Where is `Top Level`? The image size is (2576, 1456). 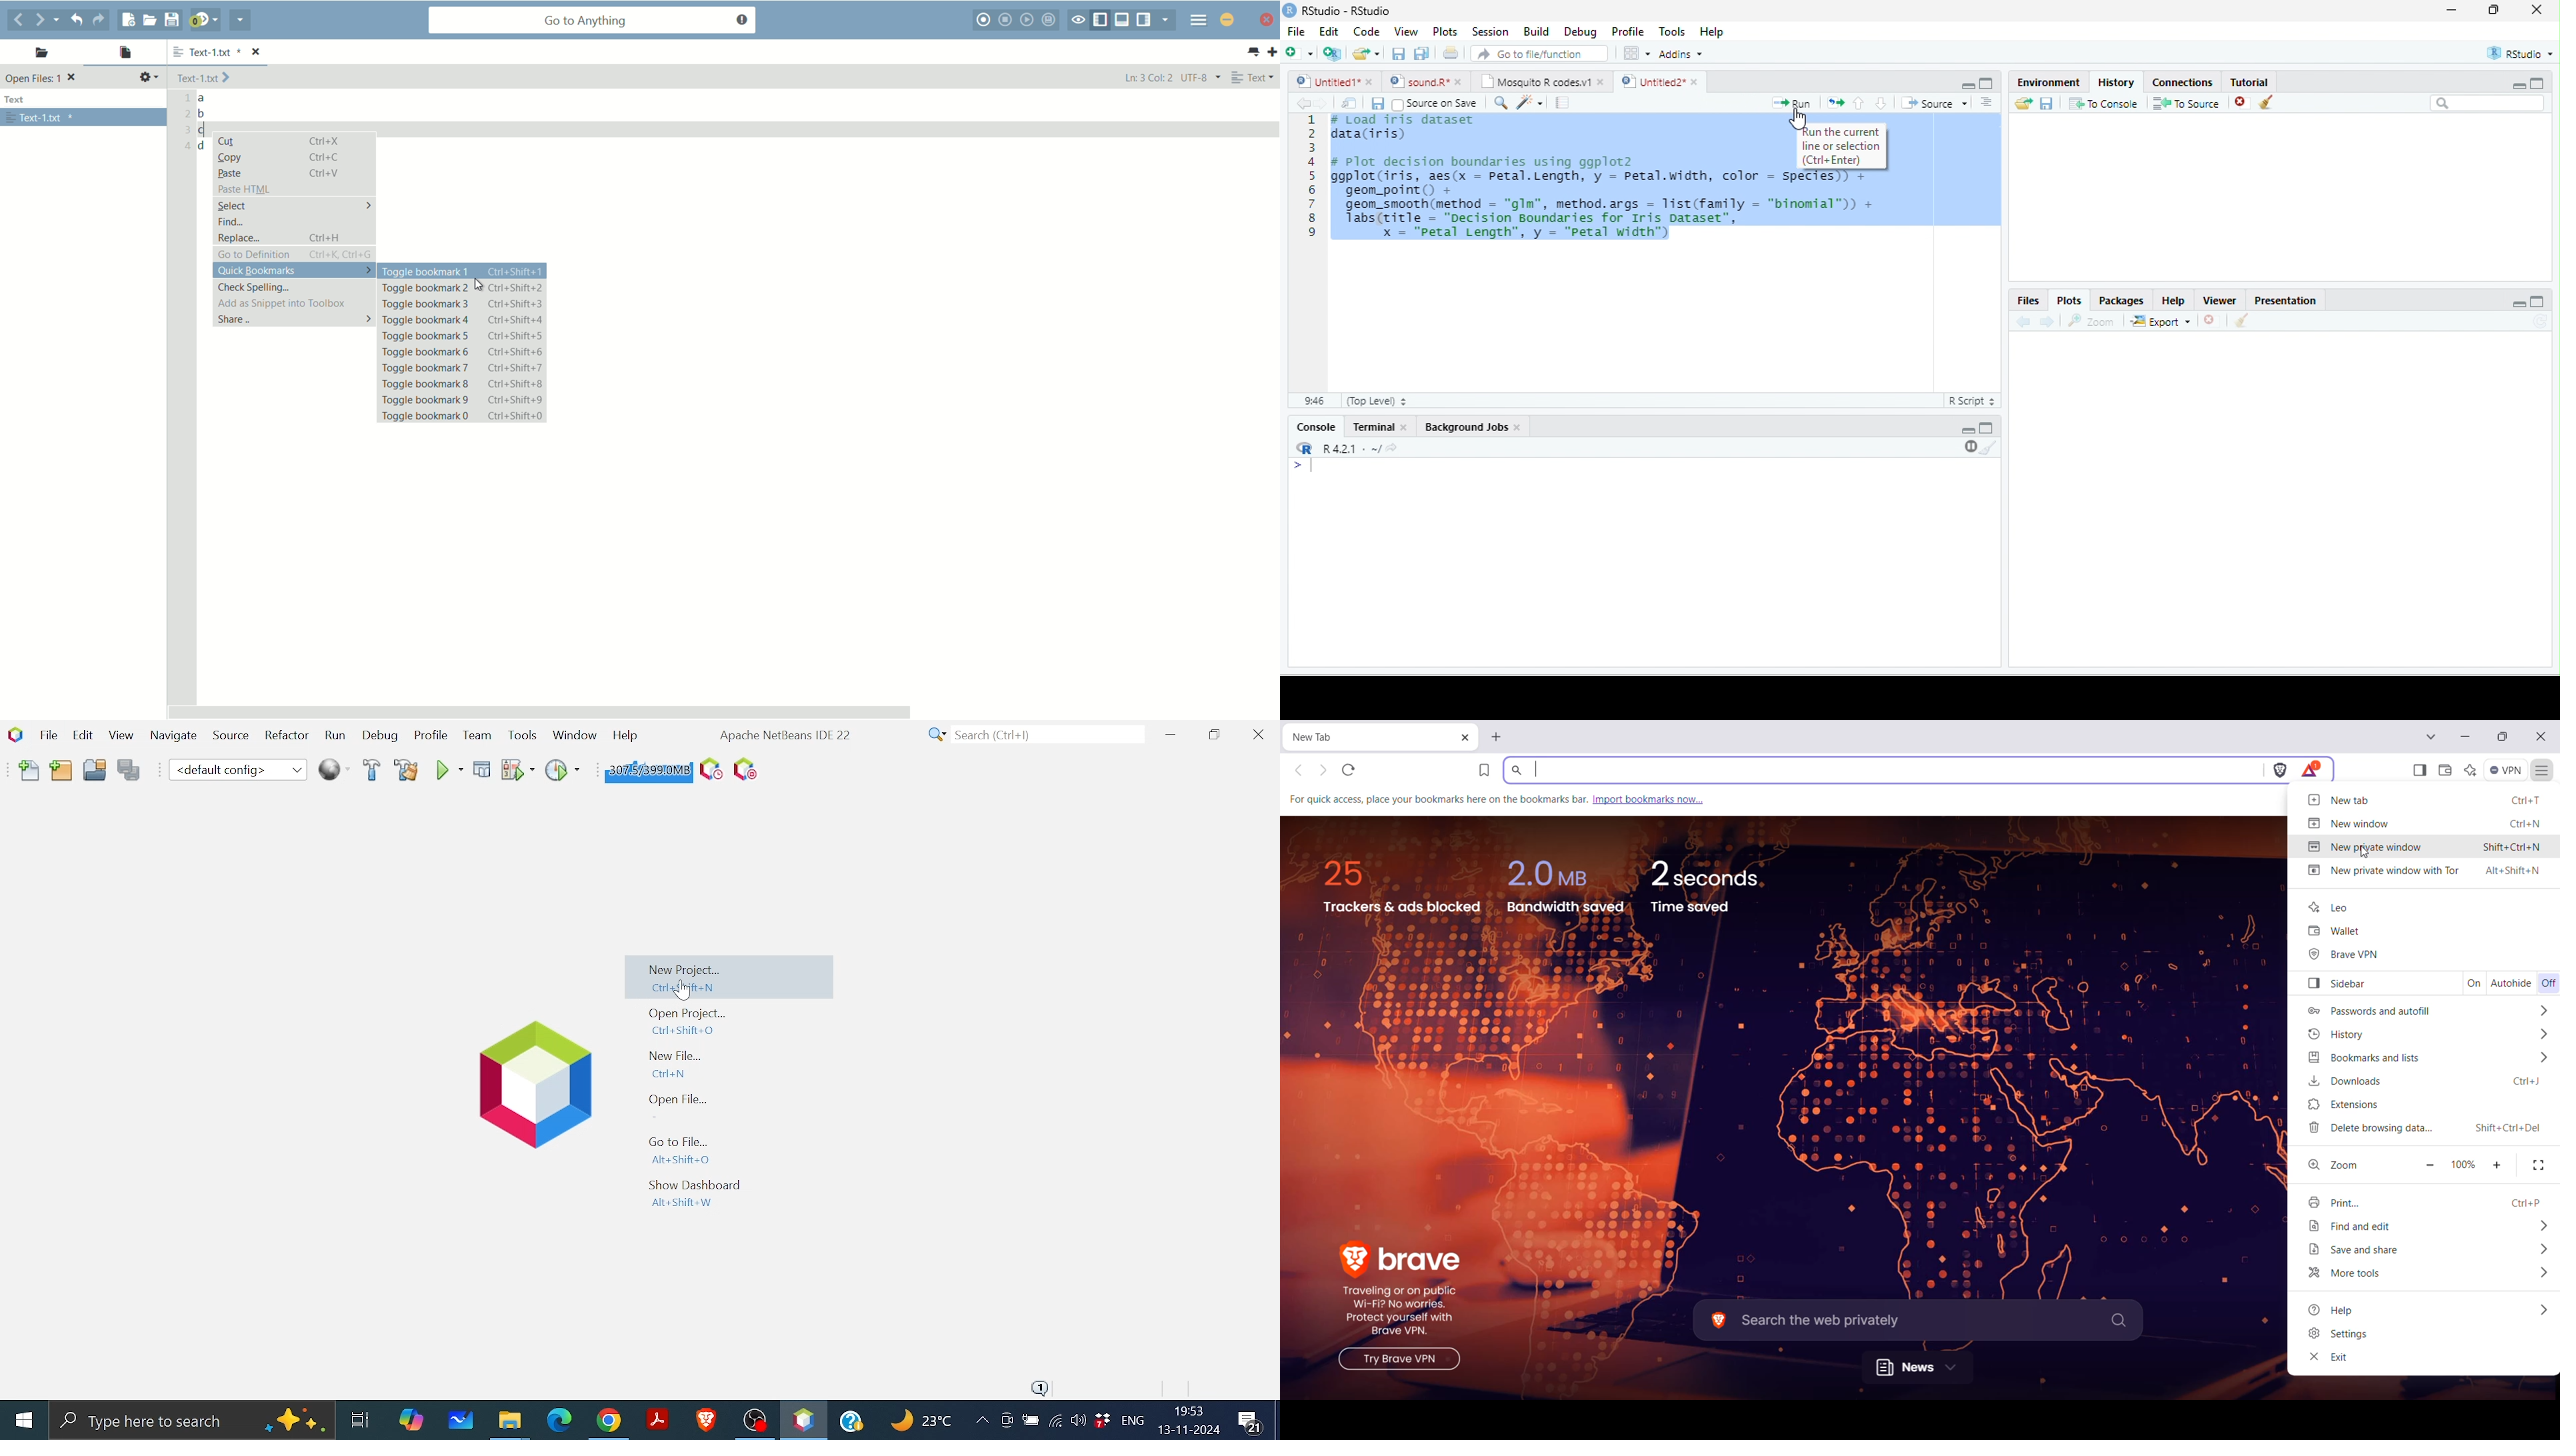 Top Level is located at coordinates (1377, 402).